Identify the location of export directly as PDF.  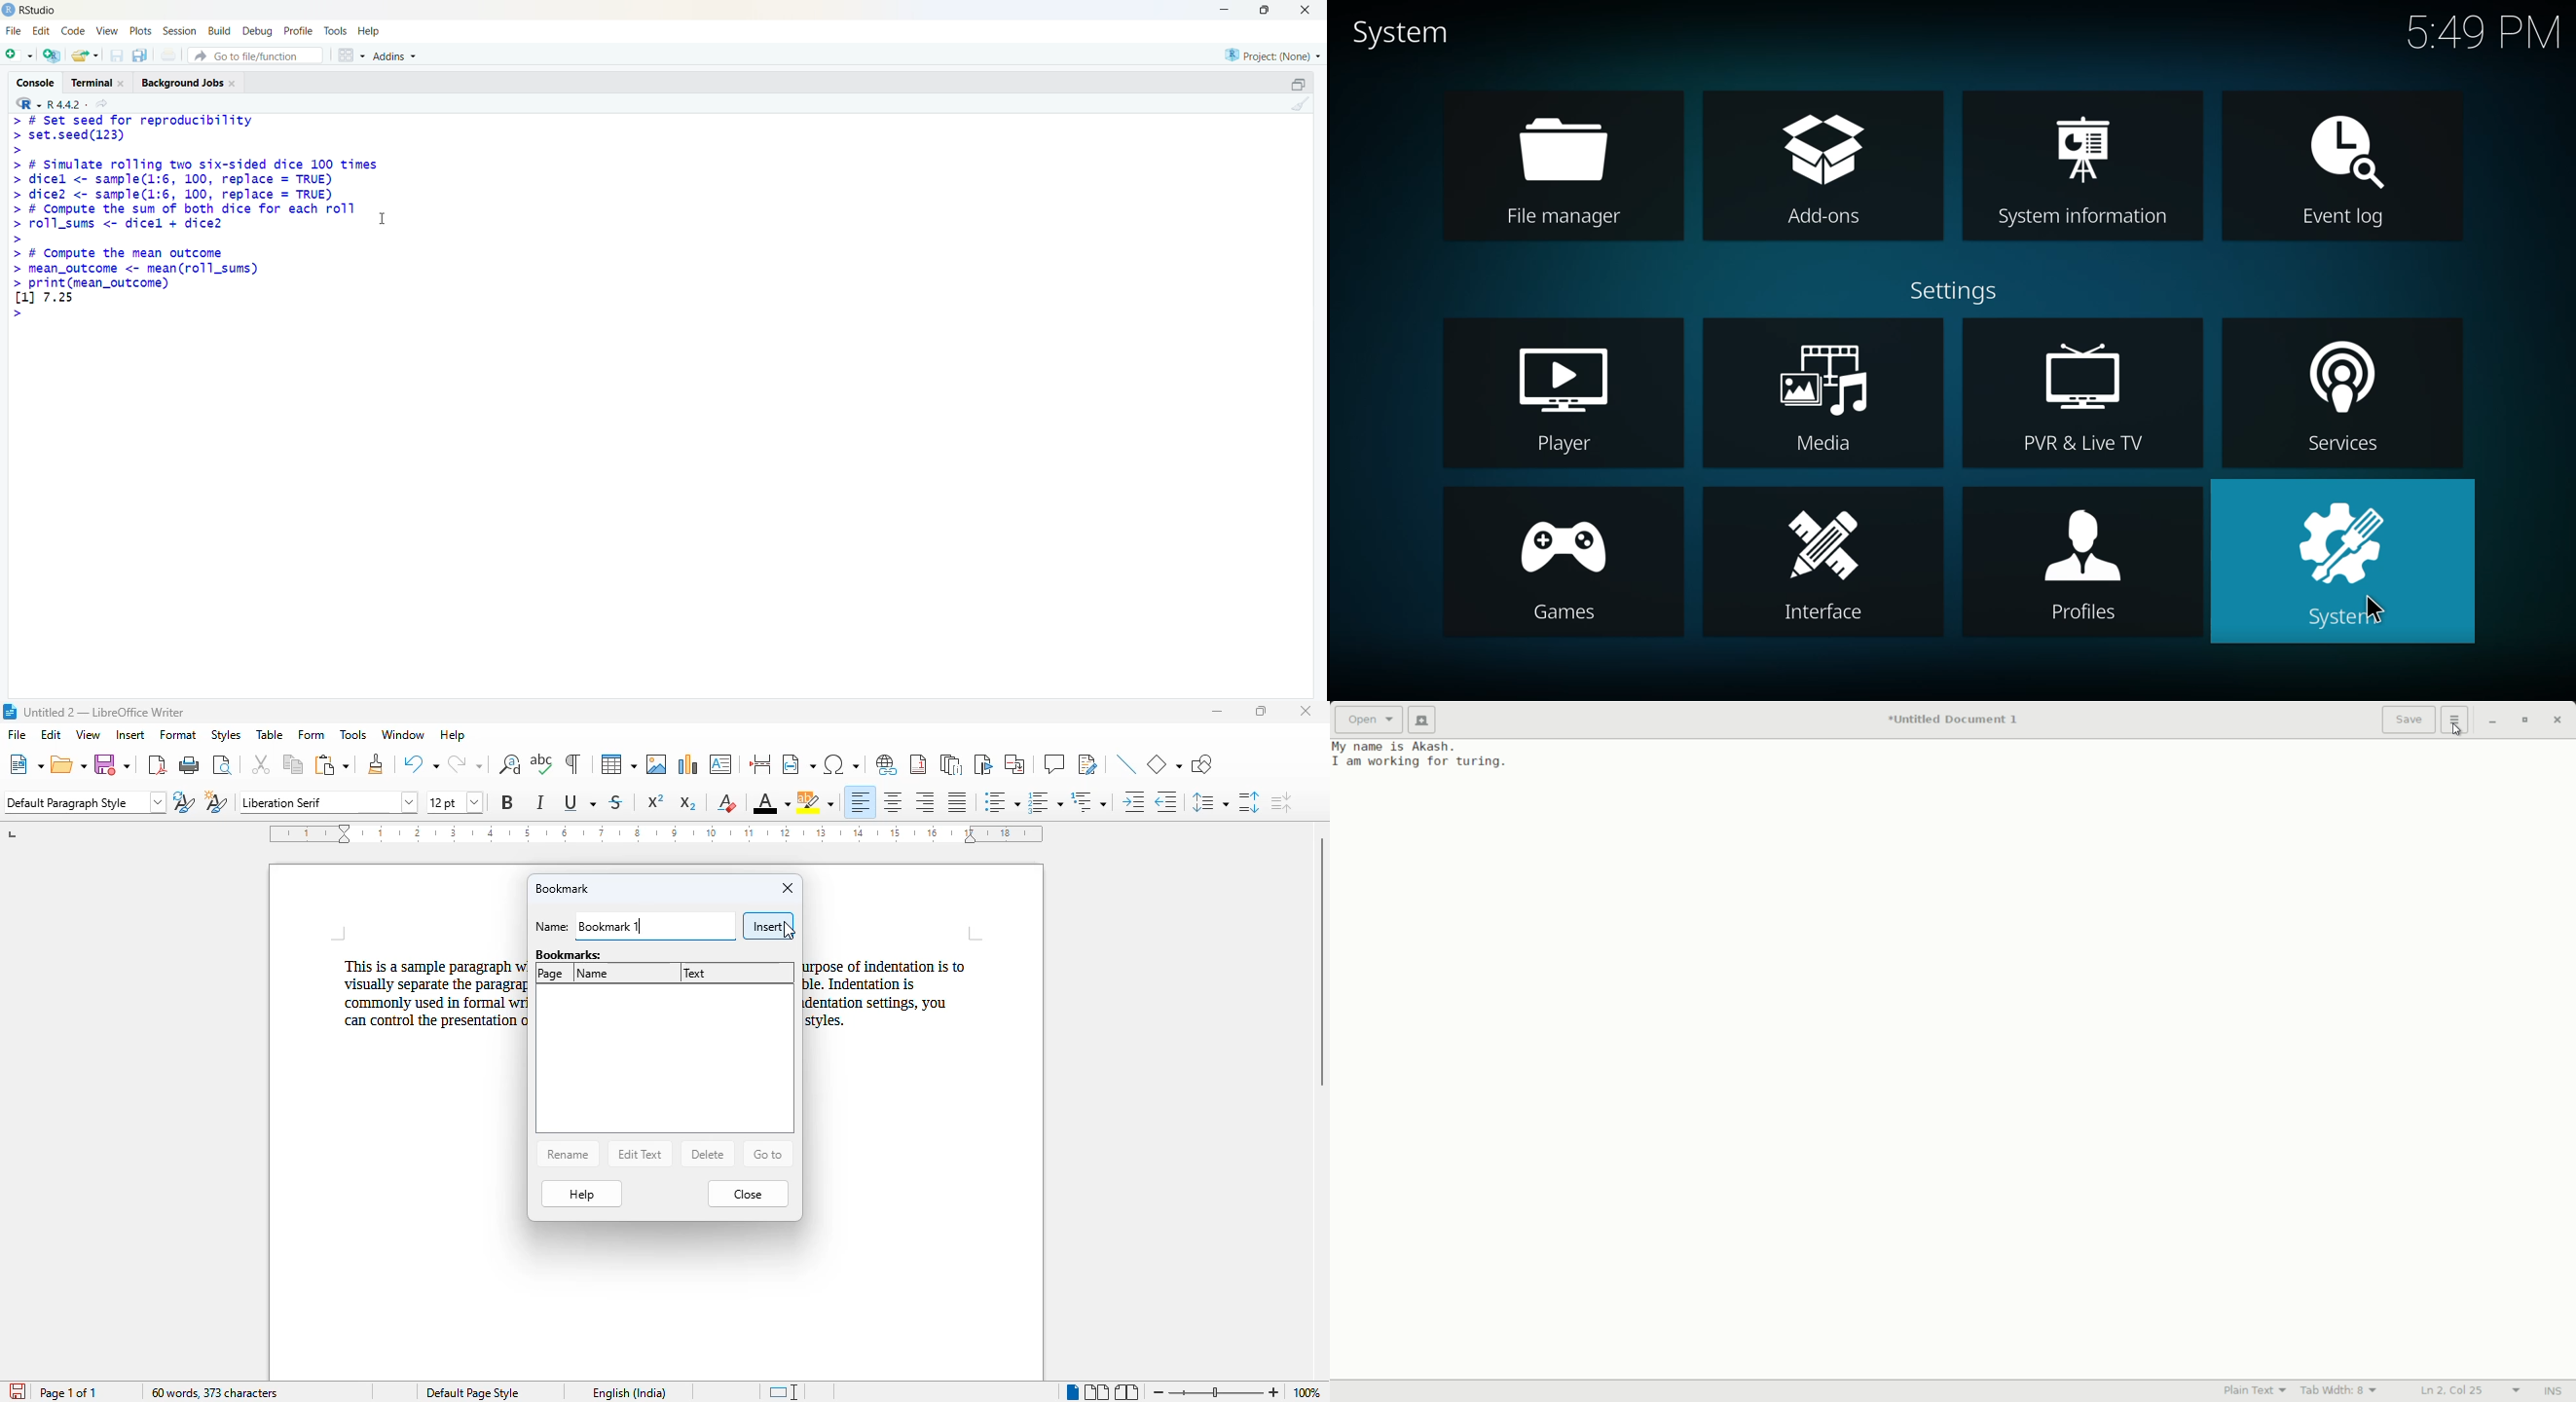
(158, 764).